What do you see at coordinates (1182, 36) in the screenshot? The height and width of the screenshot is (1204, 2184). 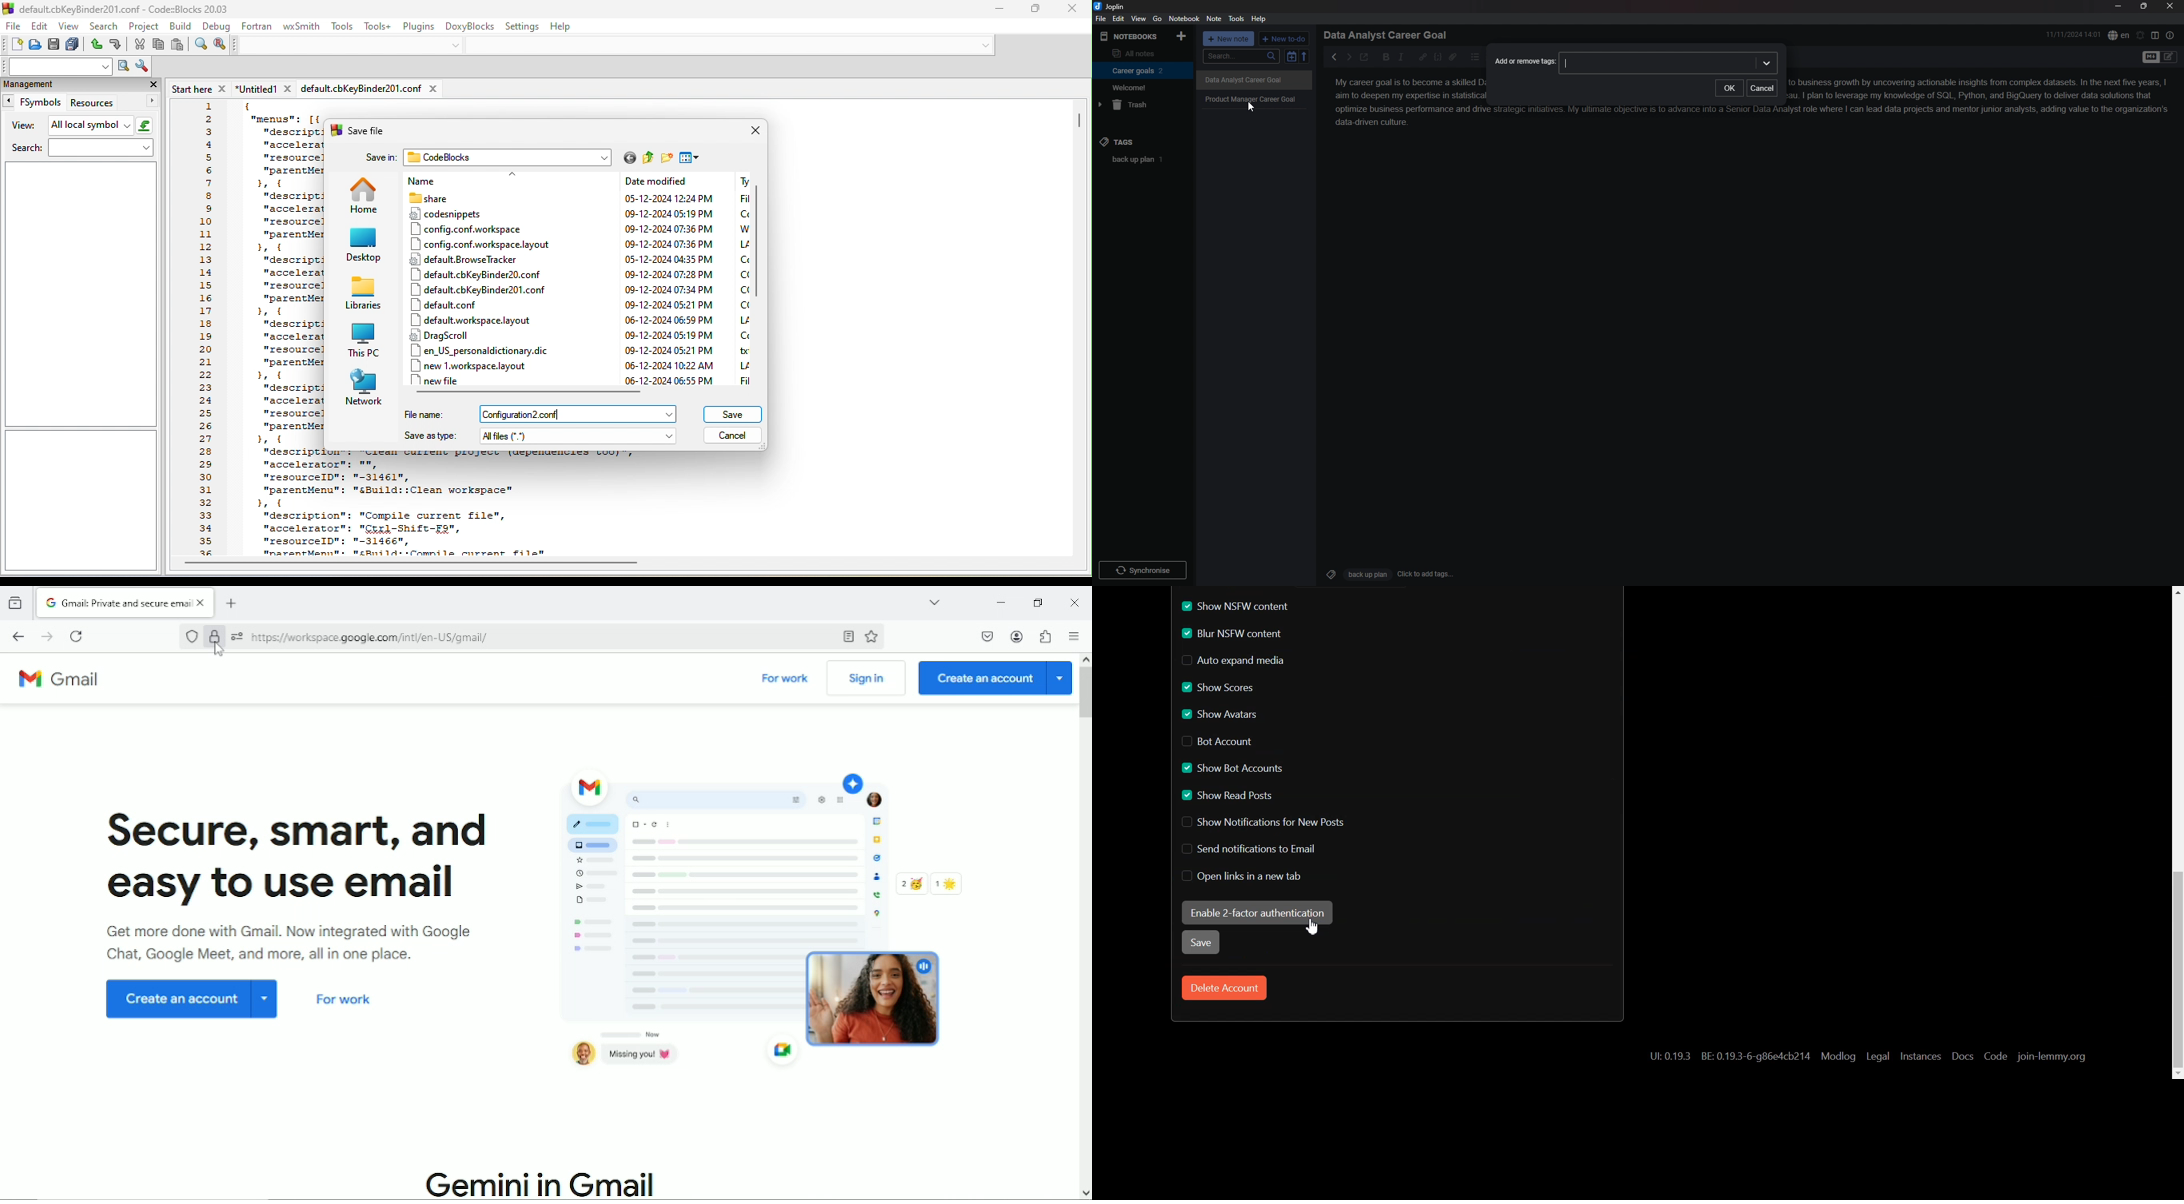 I see `add notebook` at bounding box center [1182, 36].